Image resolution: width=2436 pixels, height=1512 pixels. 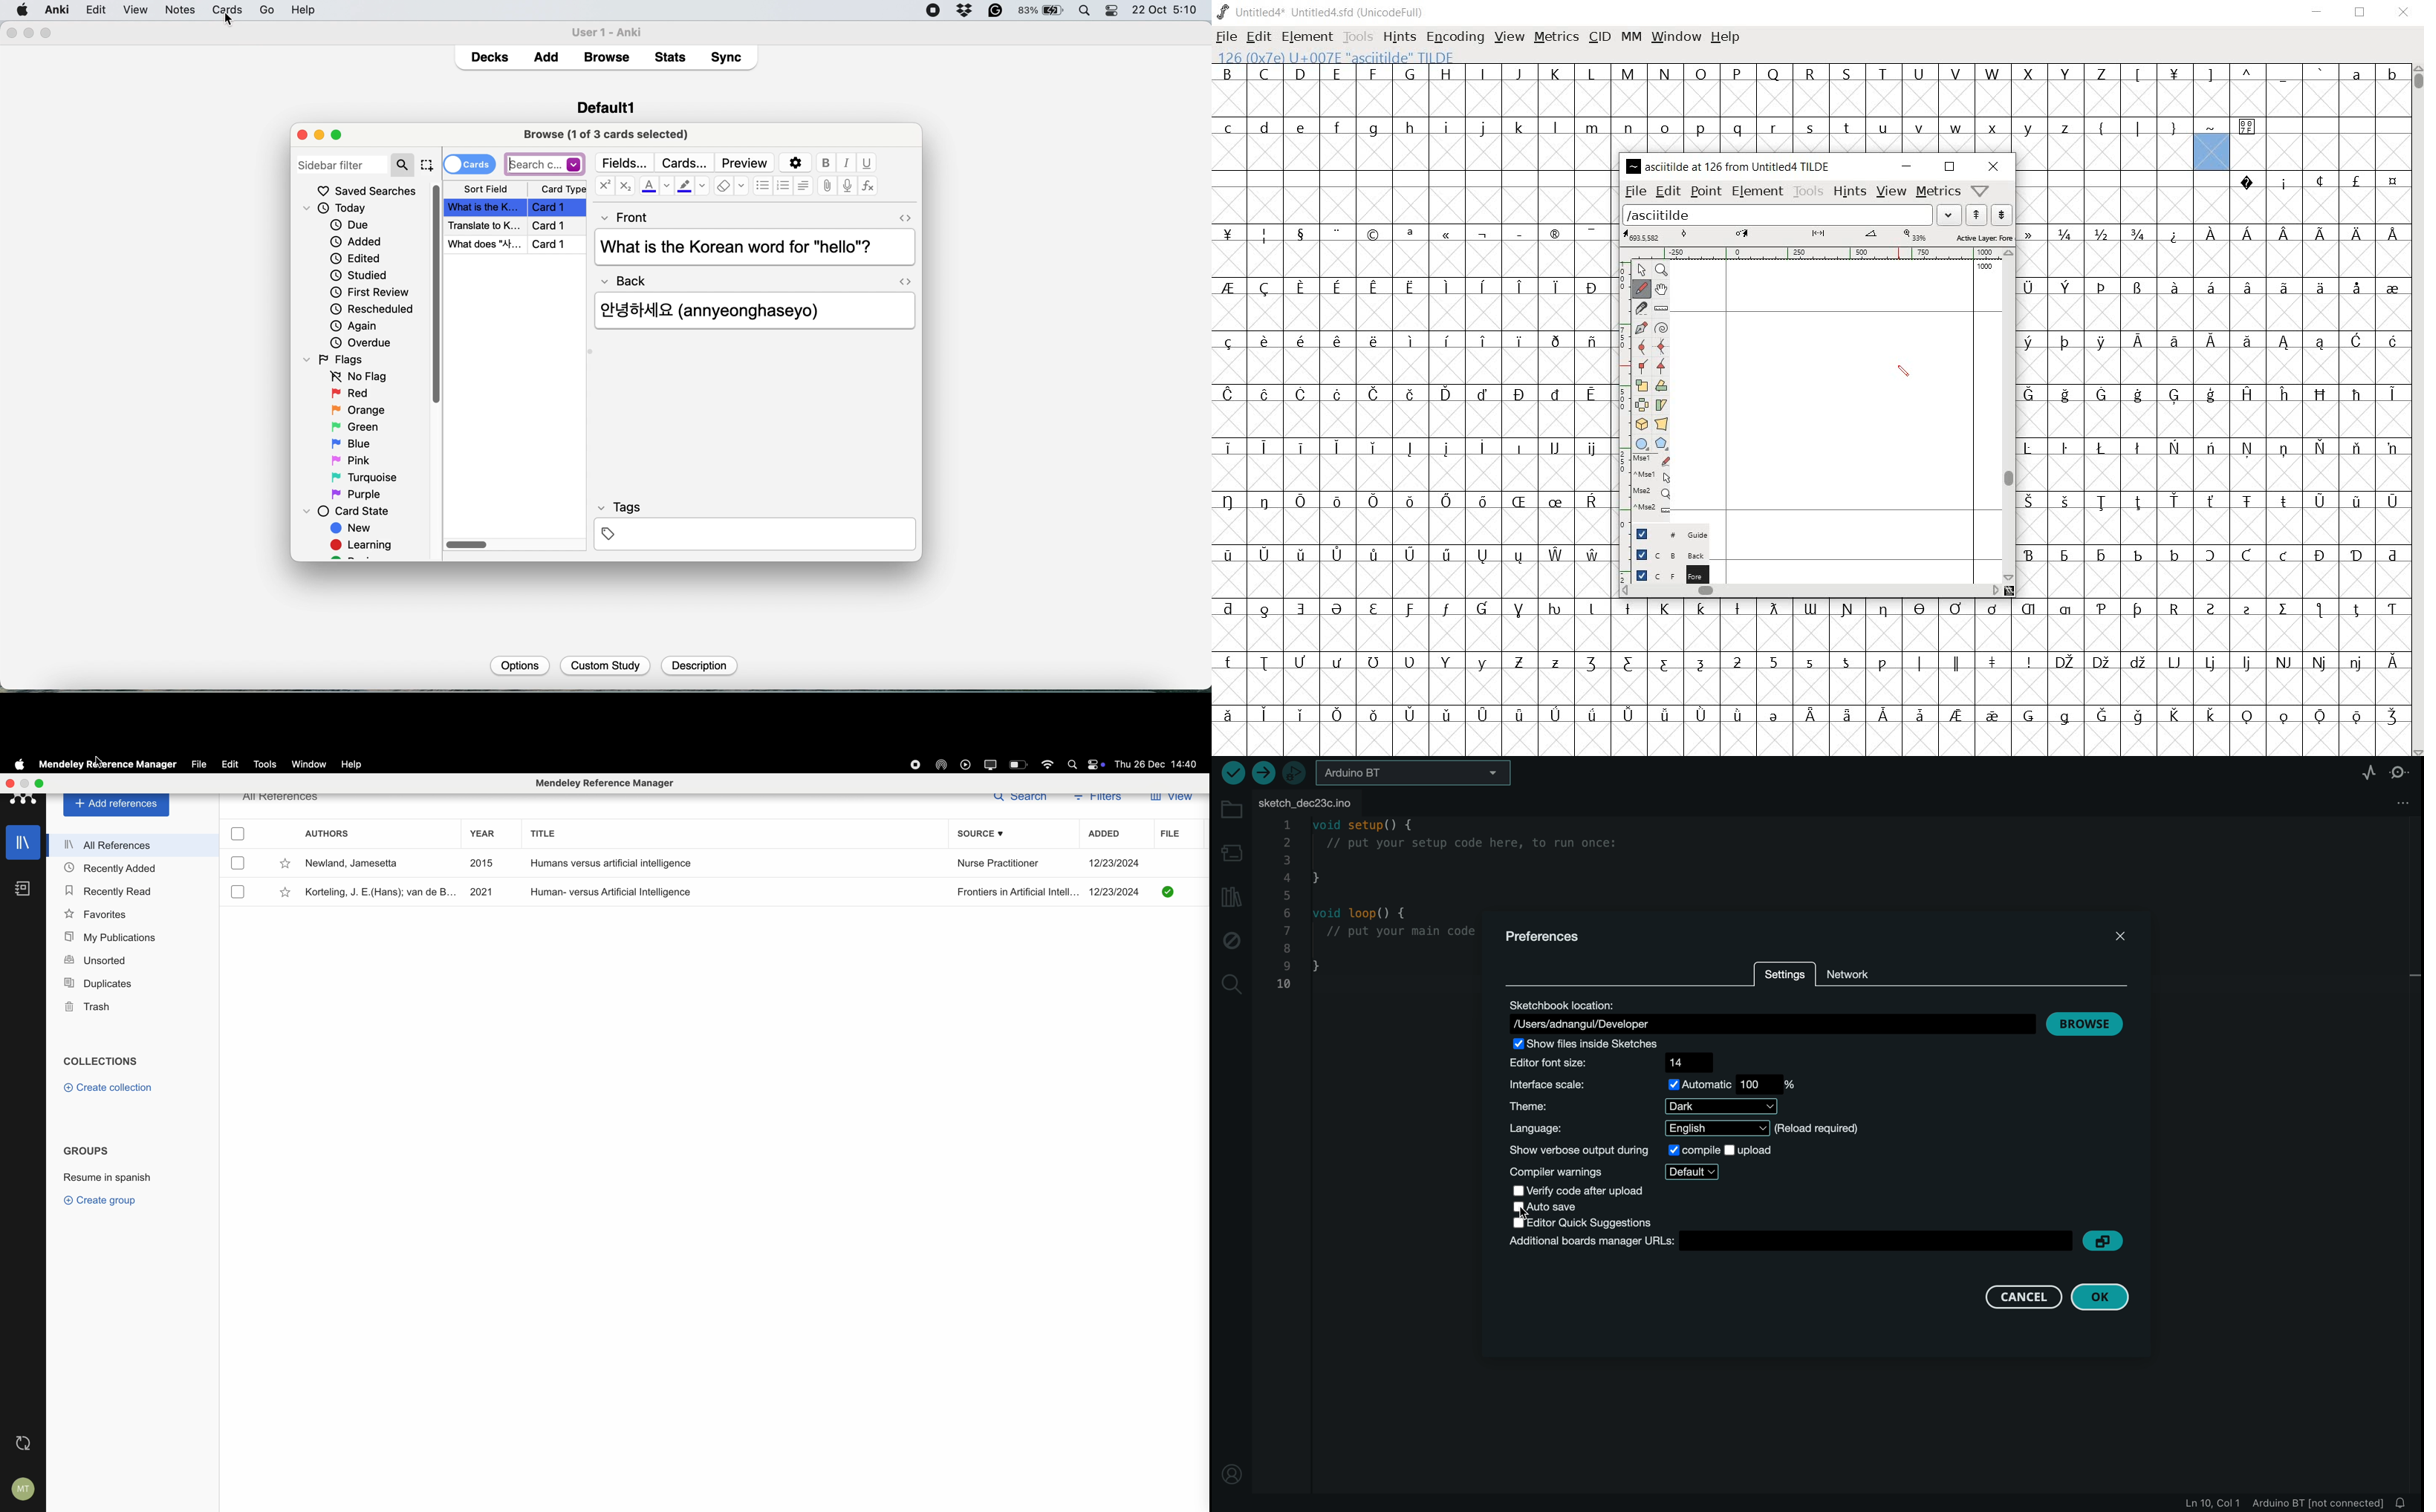 What do you see at coordinates (803, 185) in the screenshot?
I see `justify` at bounding box center [803, 185].